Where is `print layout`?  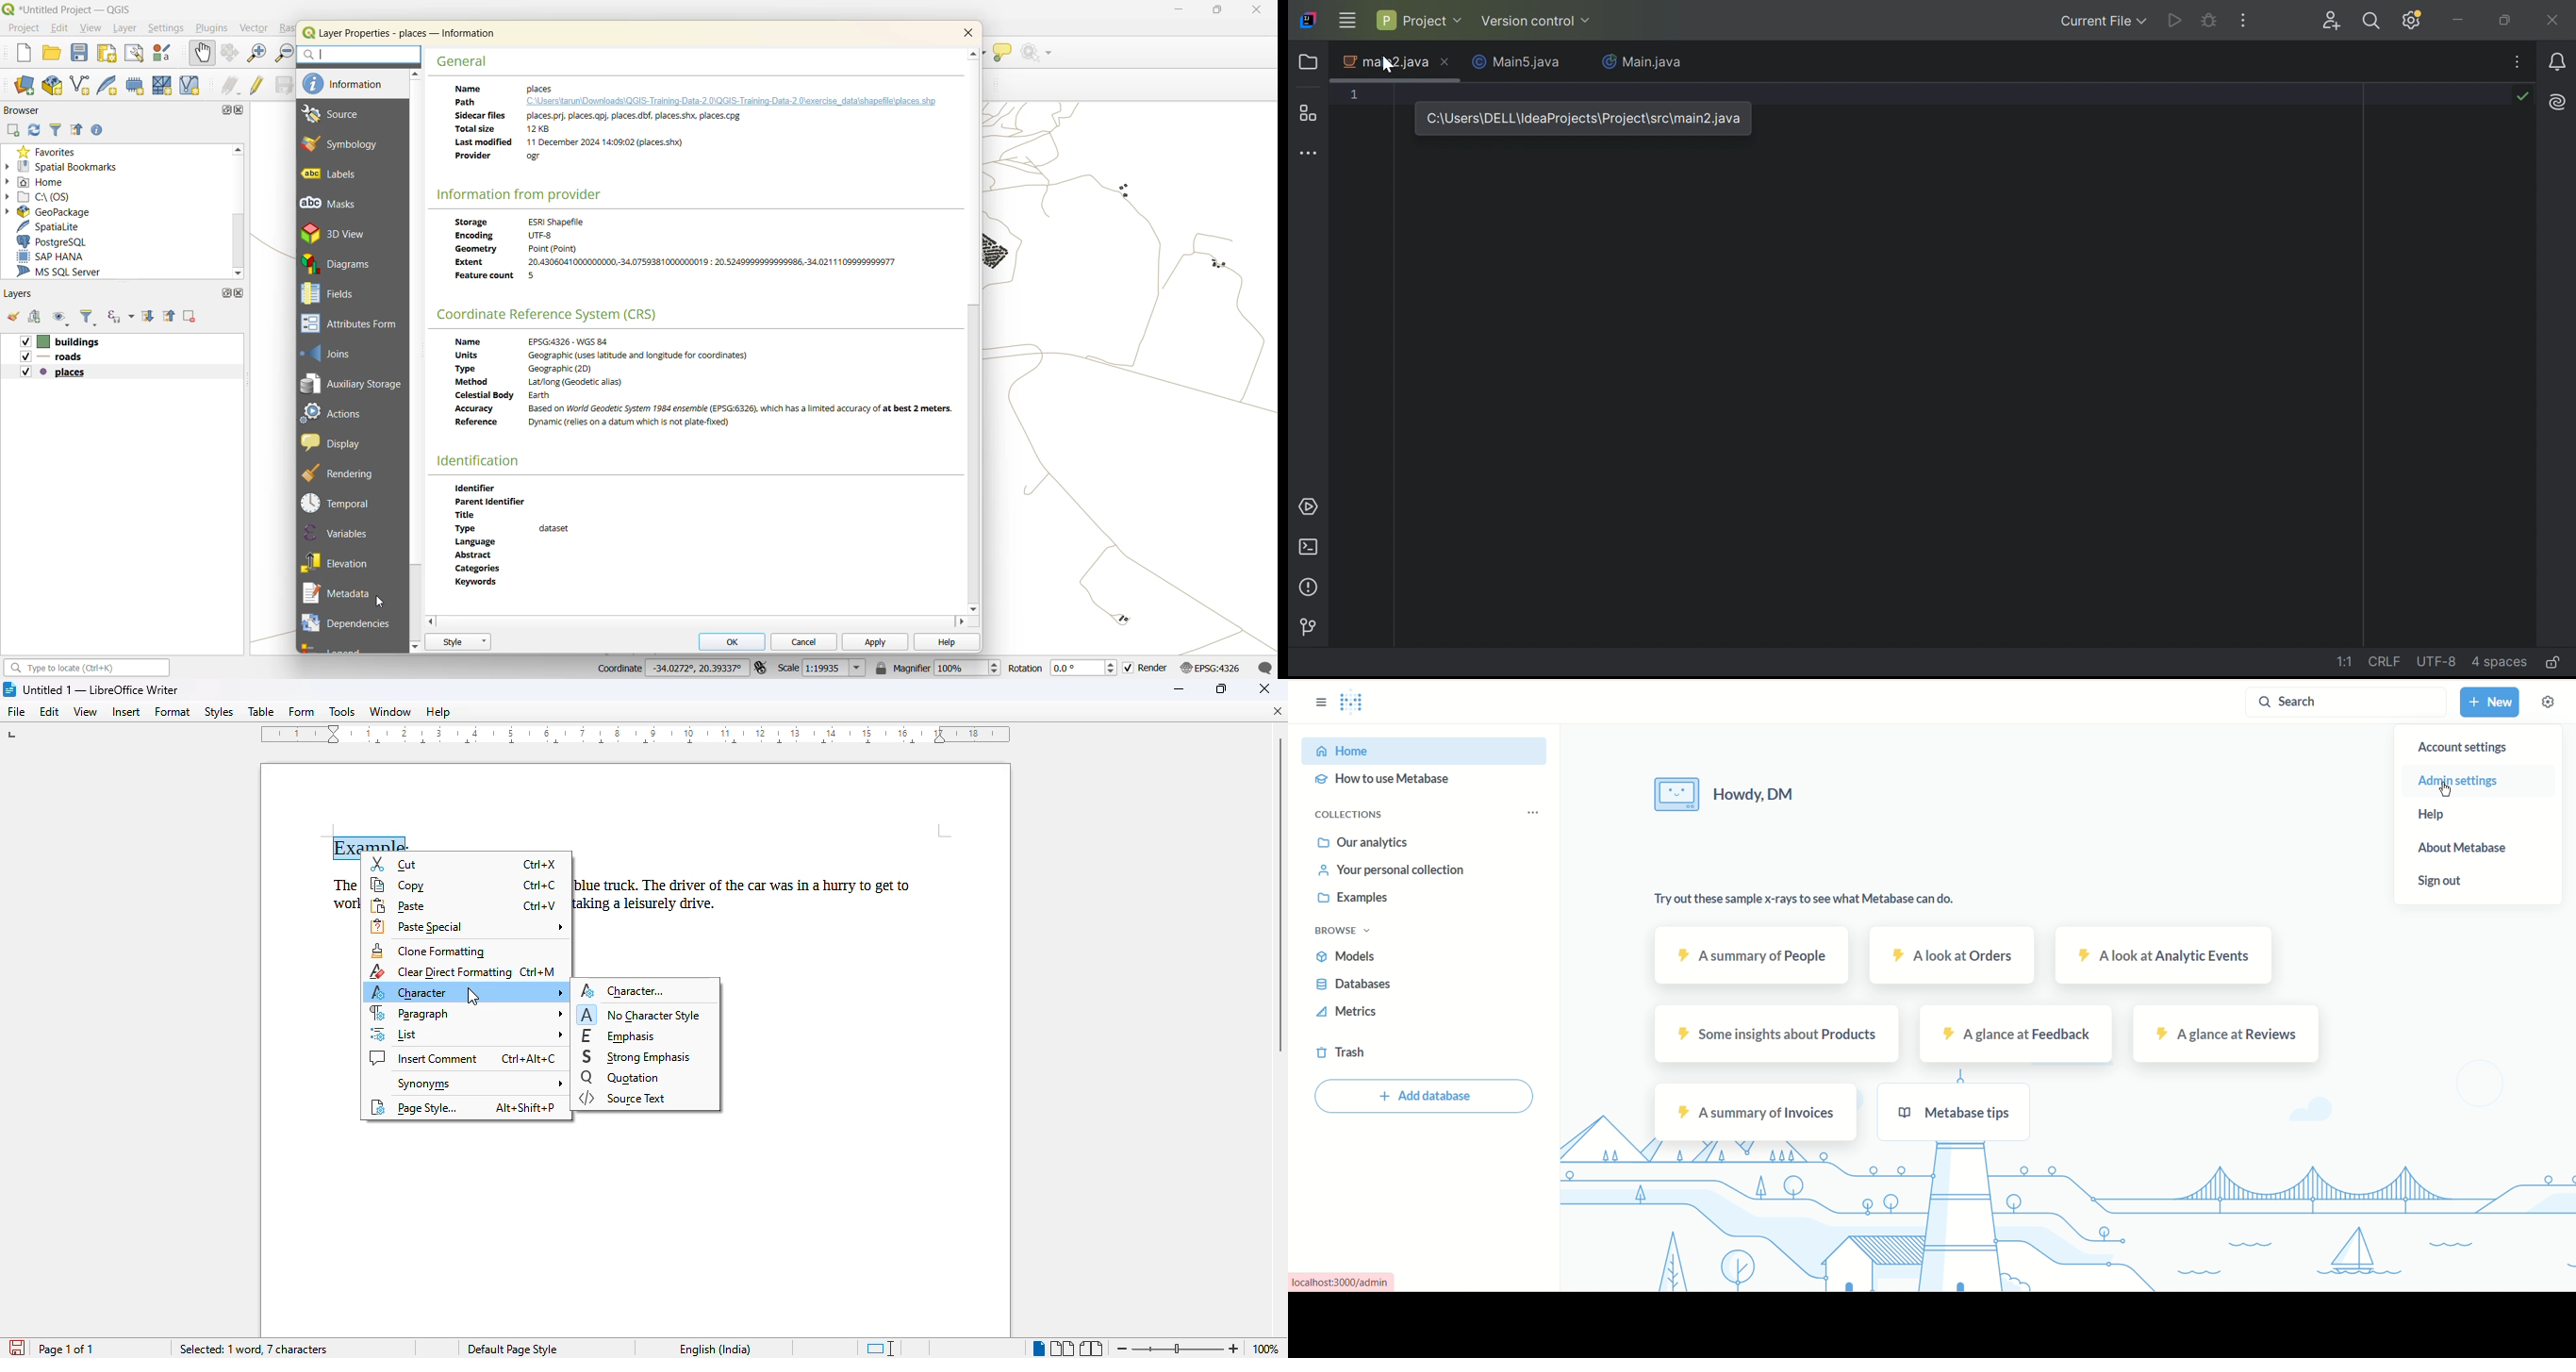
print layout is located at coordinates (110, 53).